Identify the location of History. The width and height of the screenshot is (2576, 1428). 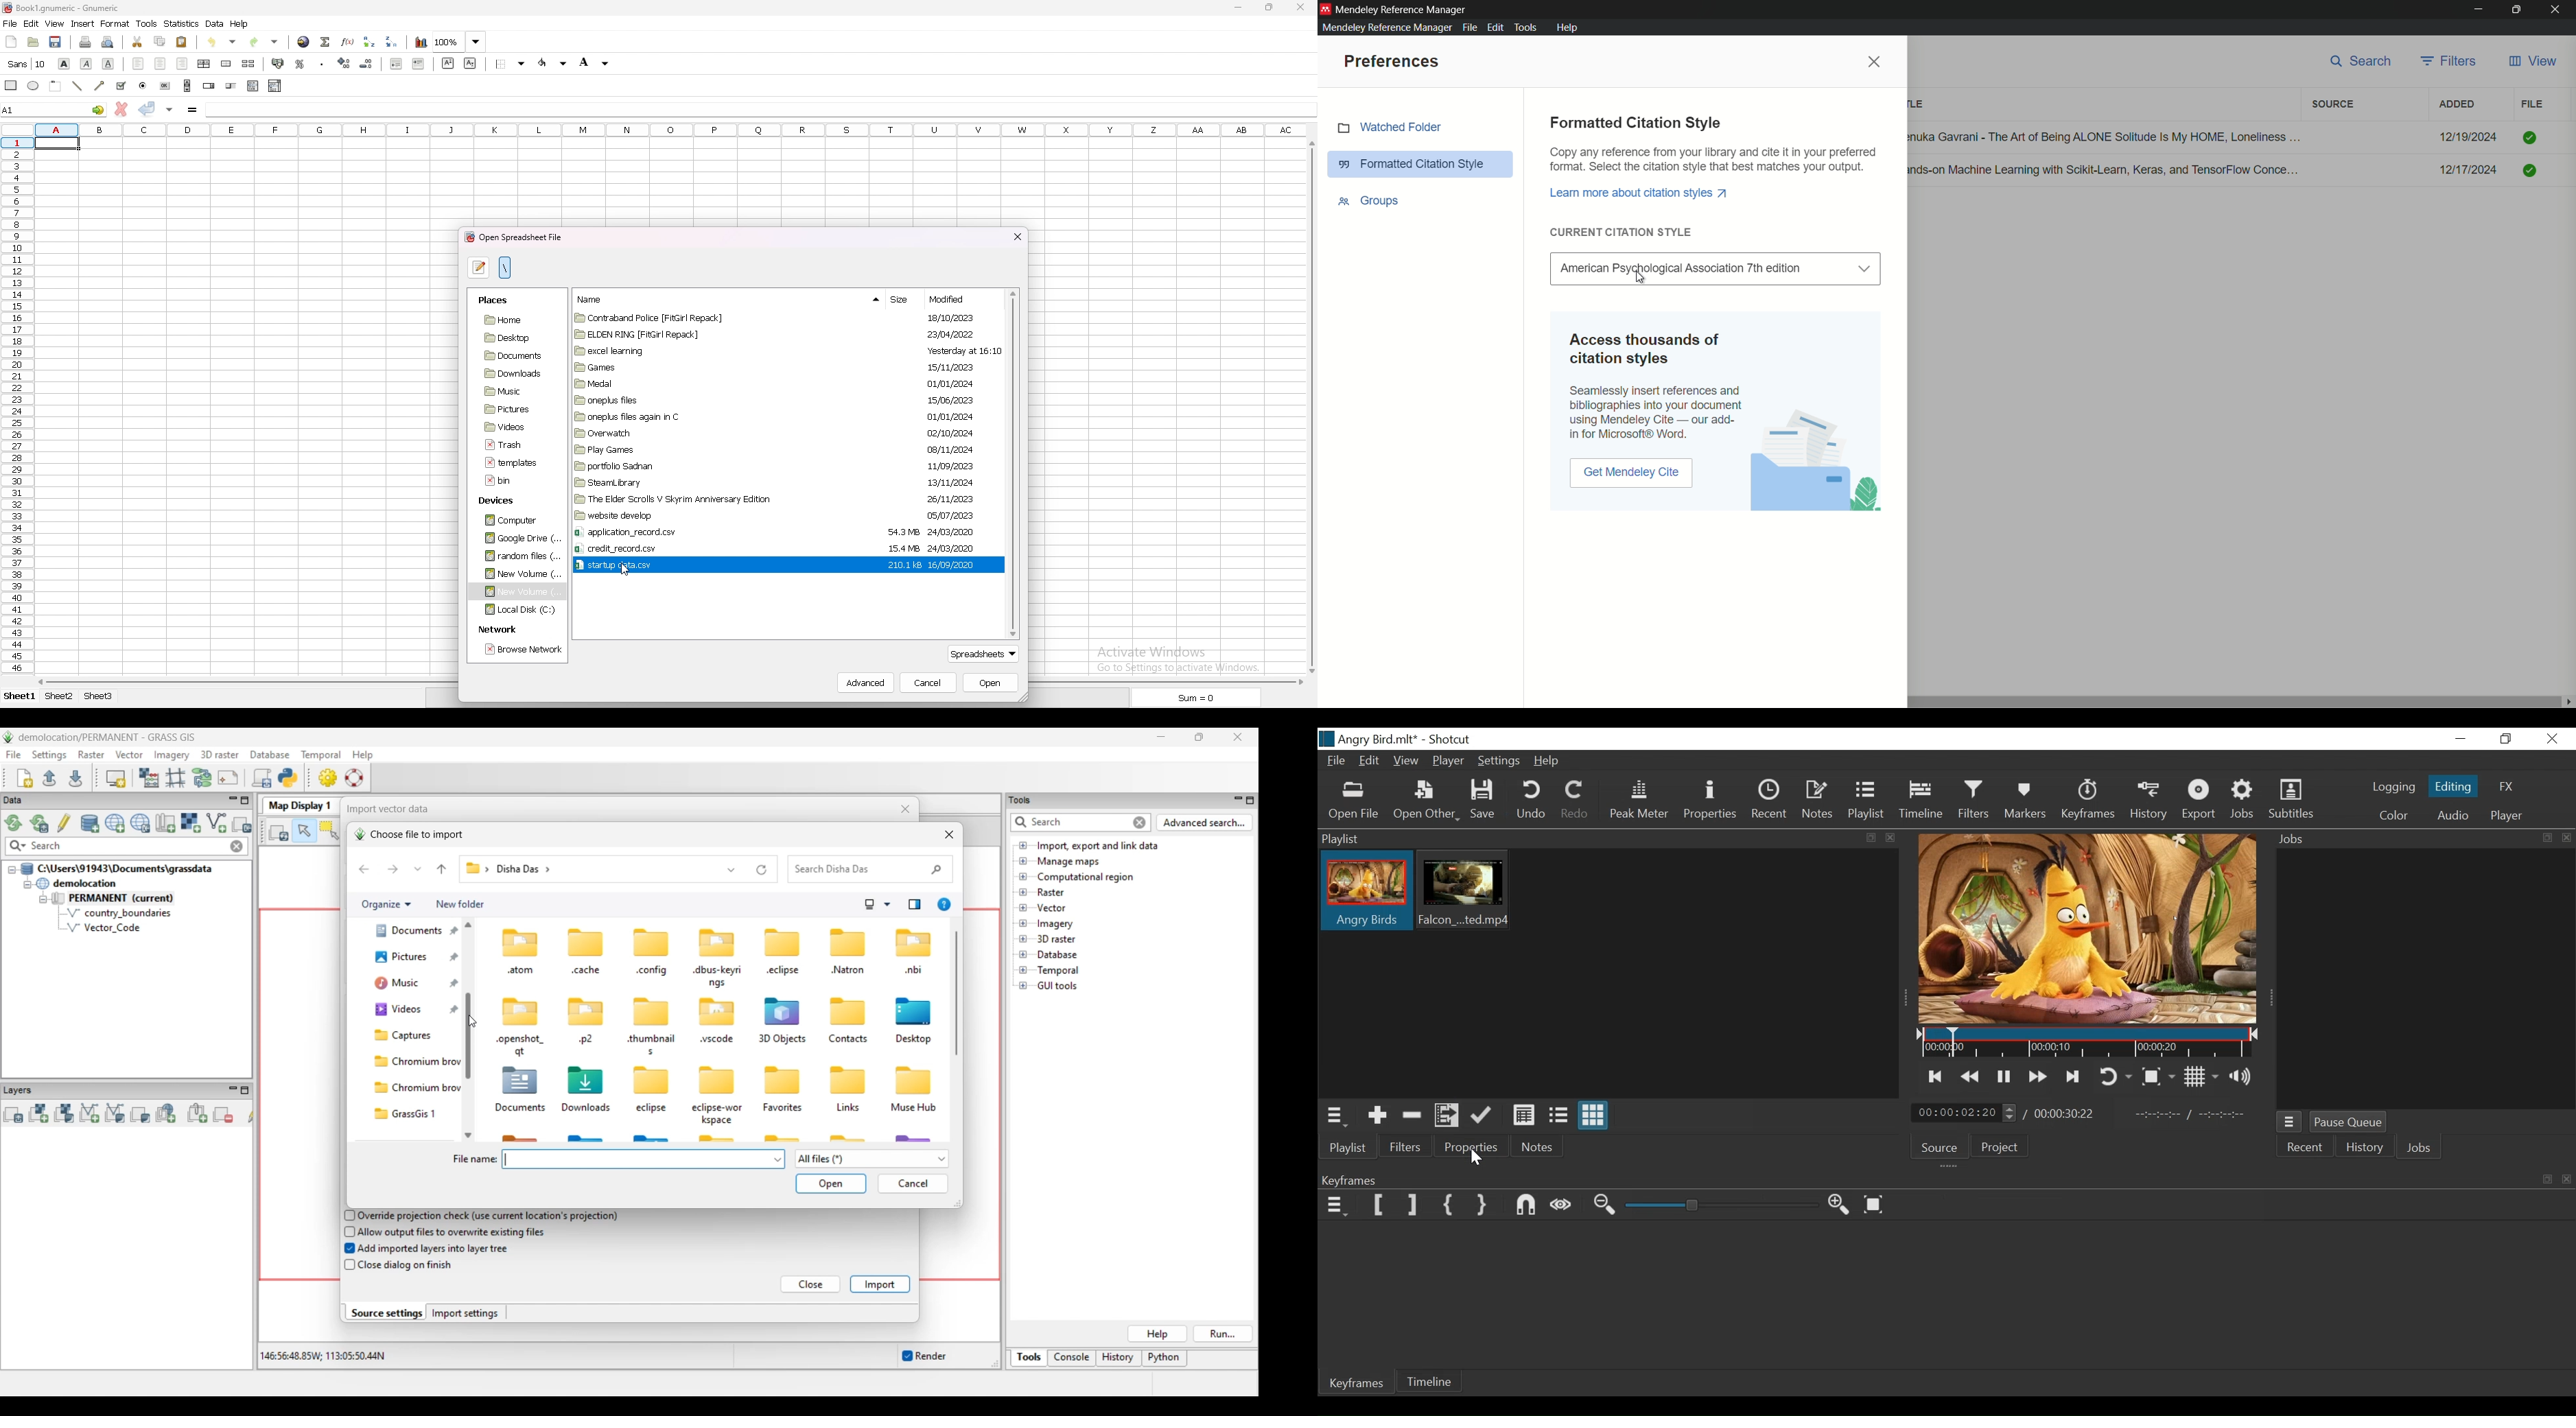
(2148, 802).